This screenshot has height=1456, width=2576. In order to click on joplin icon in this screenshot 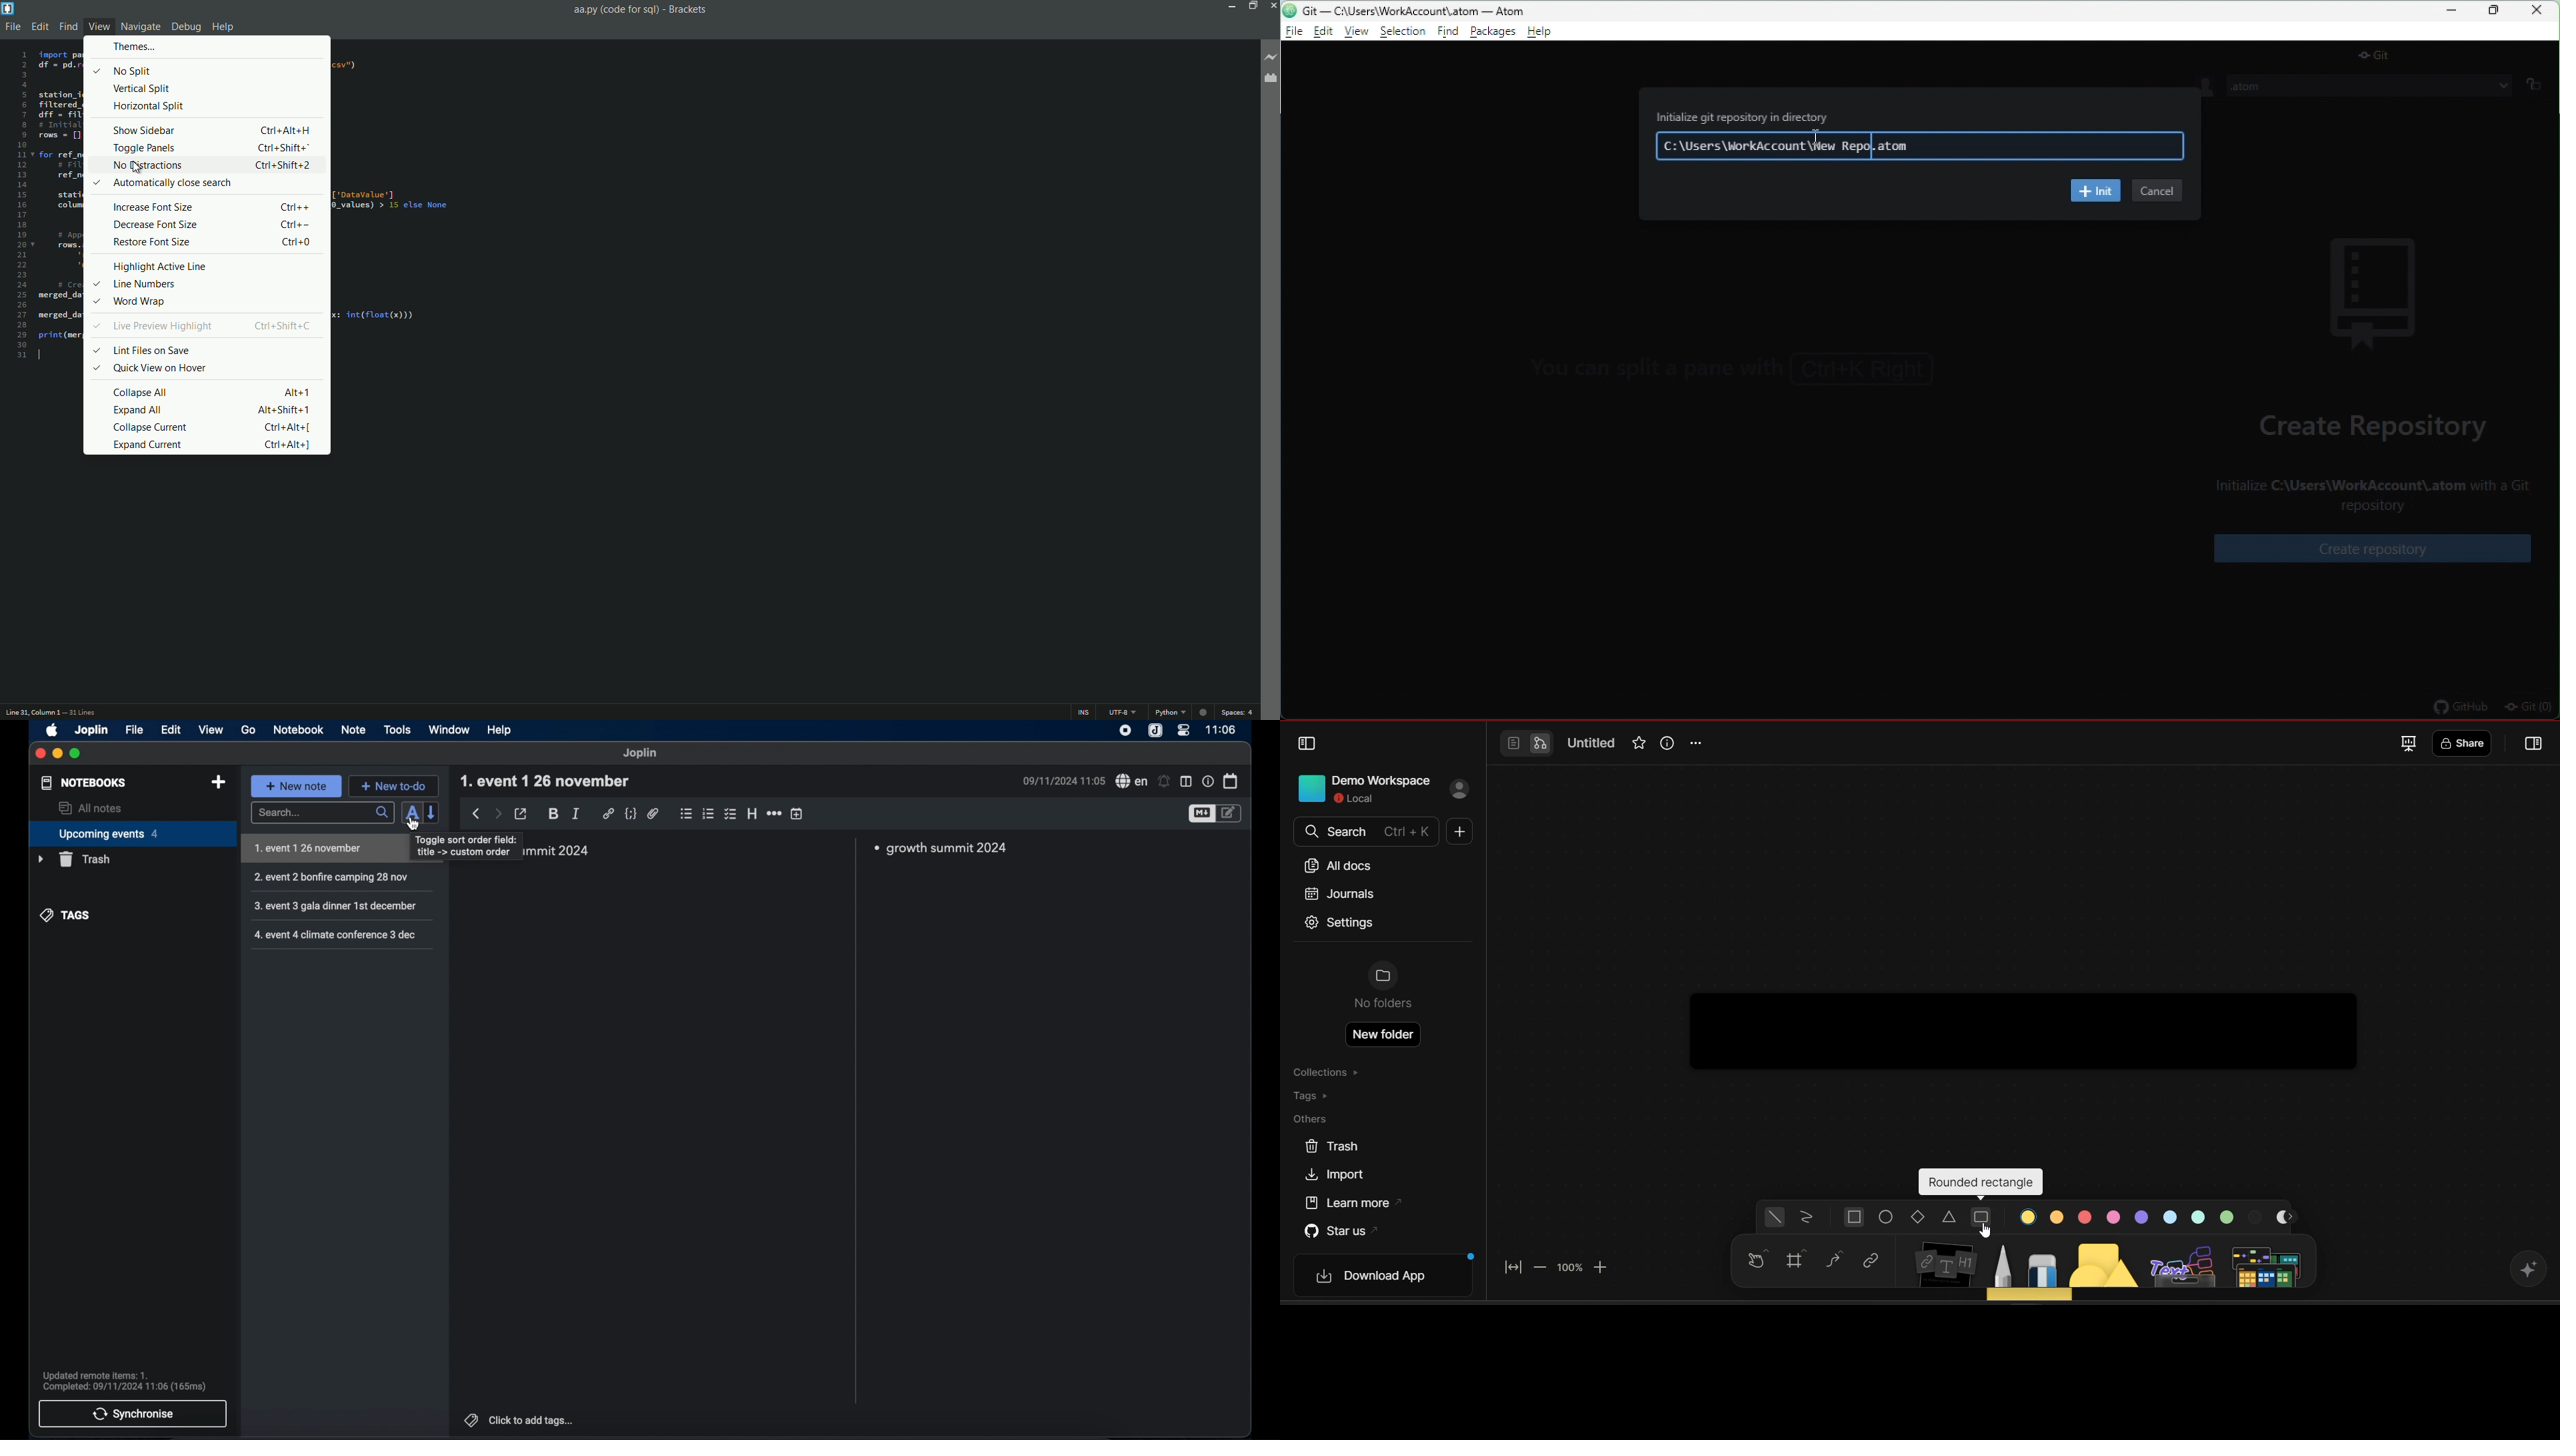, I will do `click(1157, 731)`.